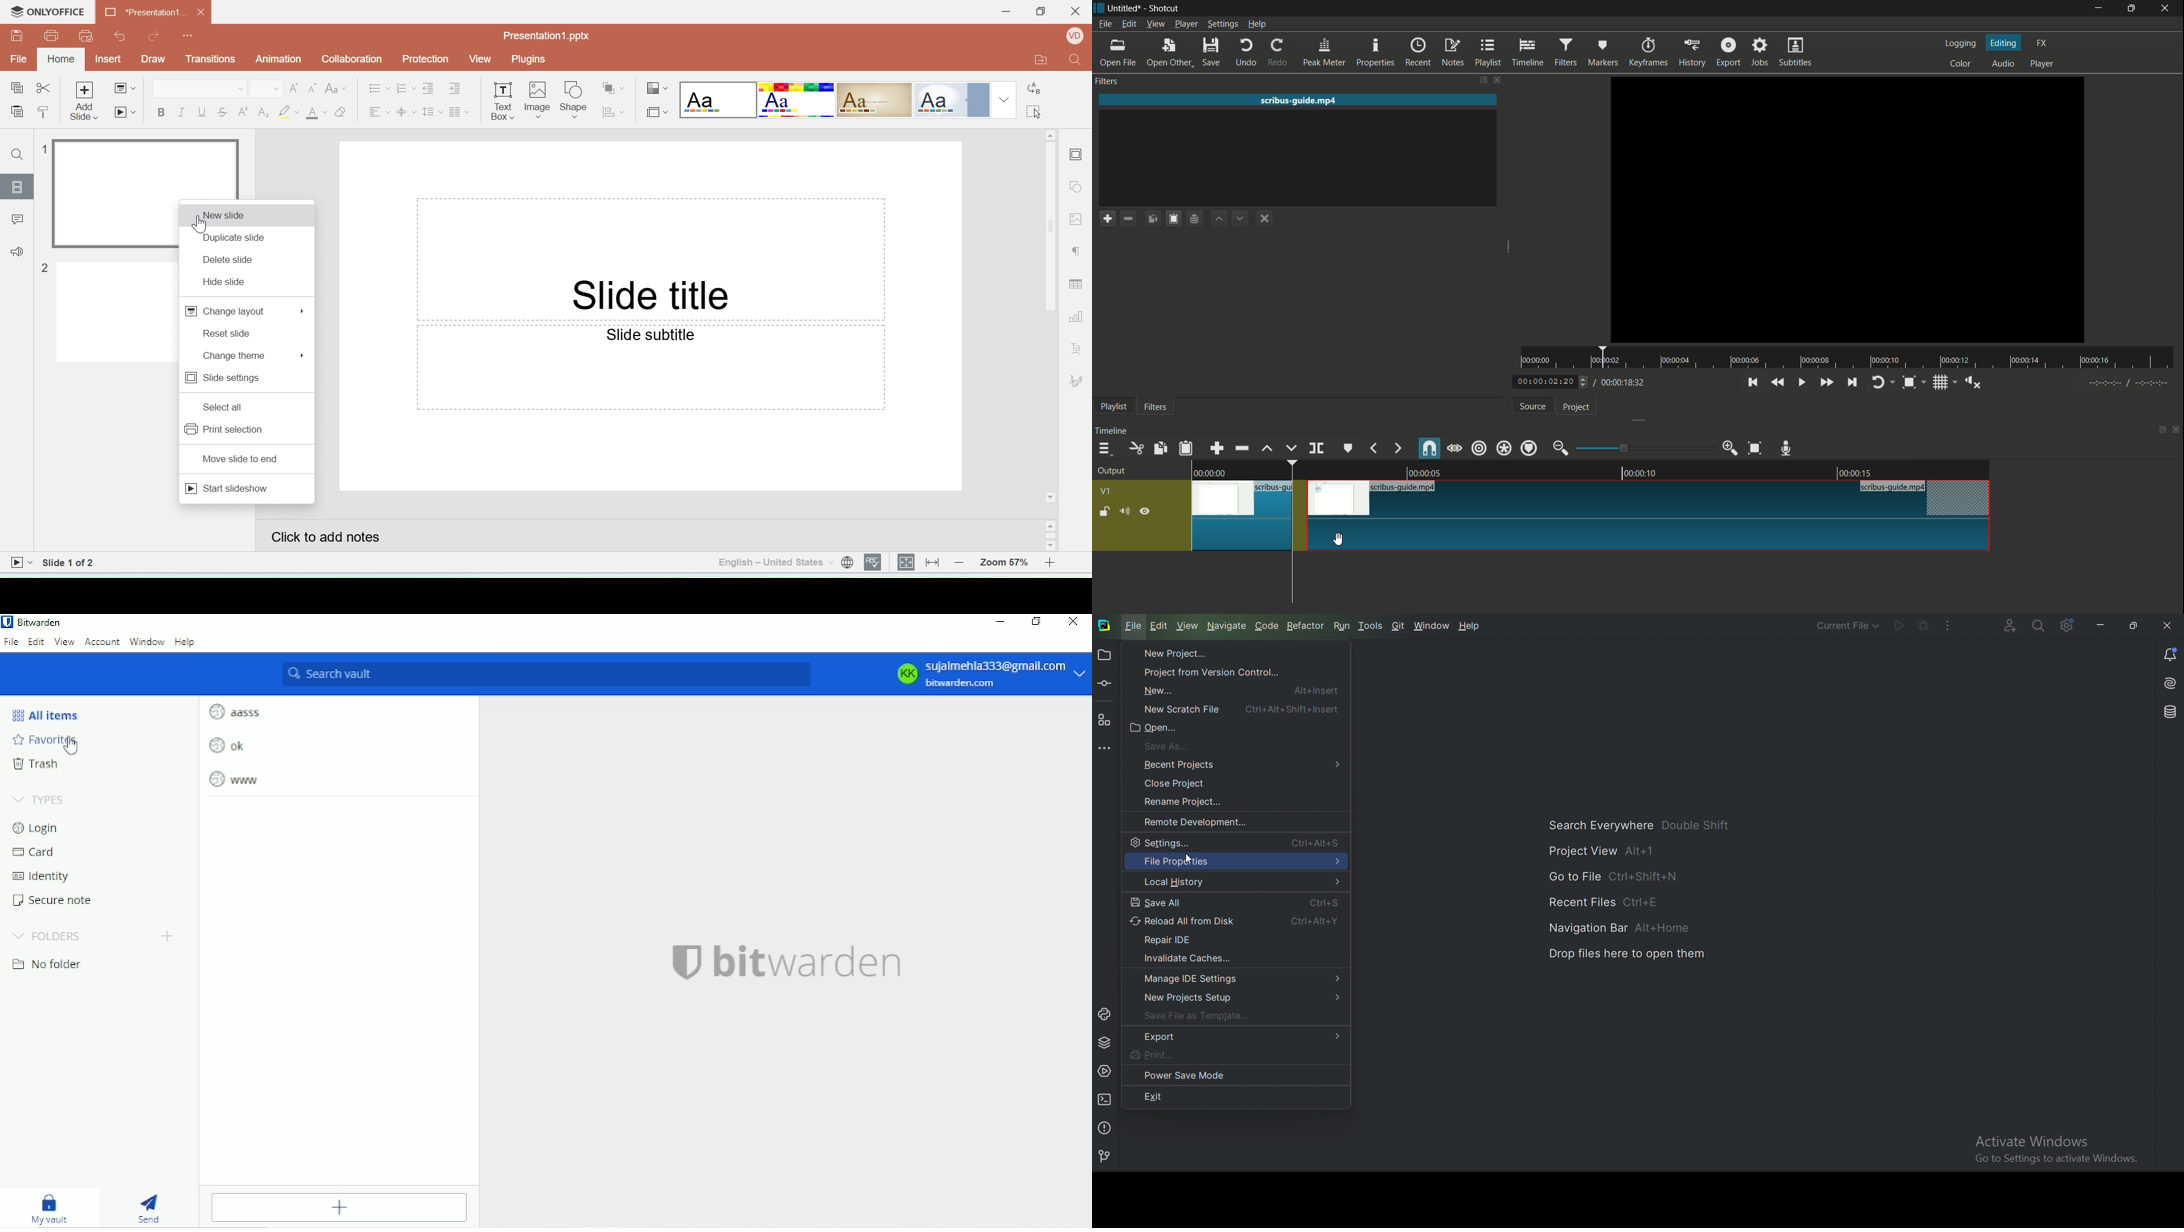  I want to click on Folders, so click(49, 934).